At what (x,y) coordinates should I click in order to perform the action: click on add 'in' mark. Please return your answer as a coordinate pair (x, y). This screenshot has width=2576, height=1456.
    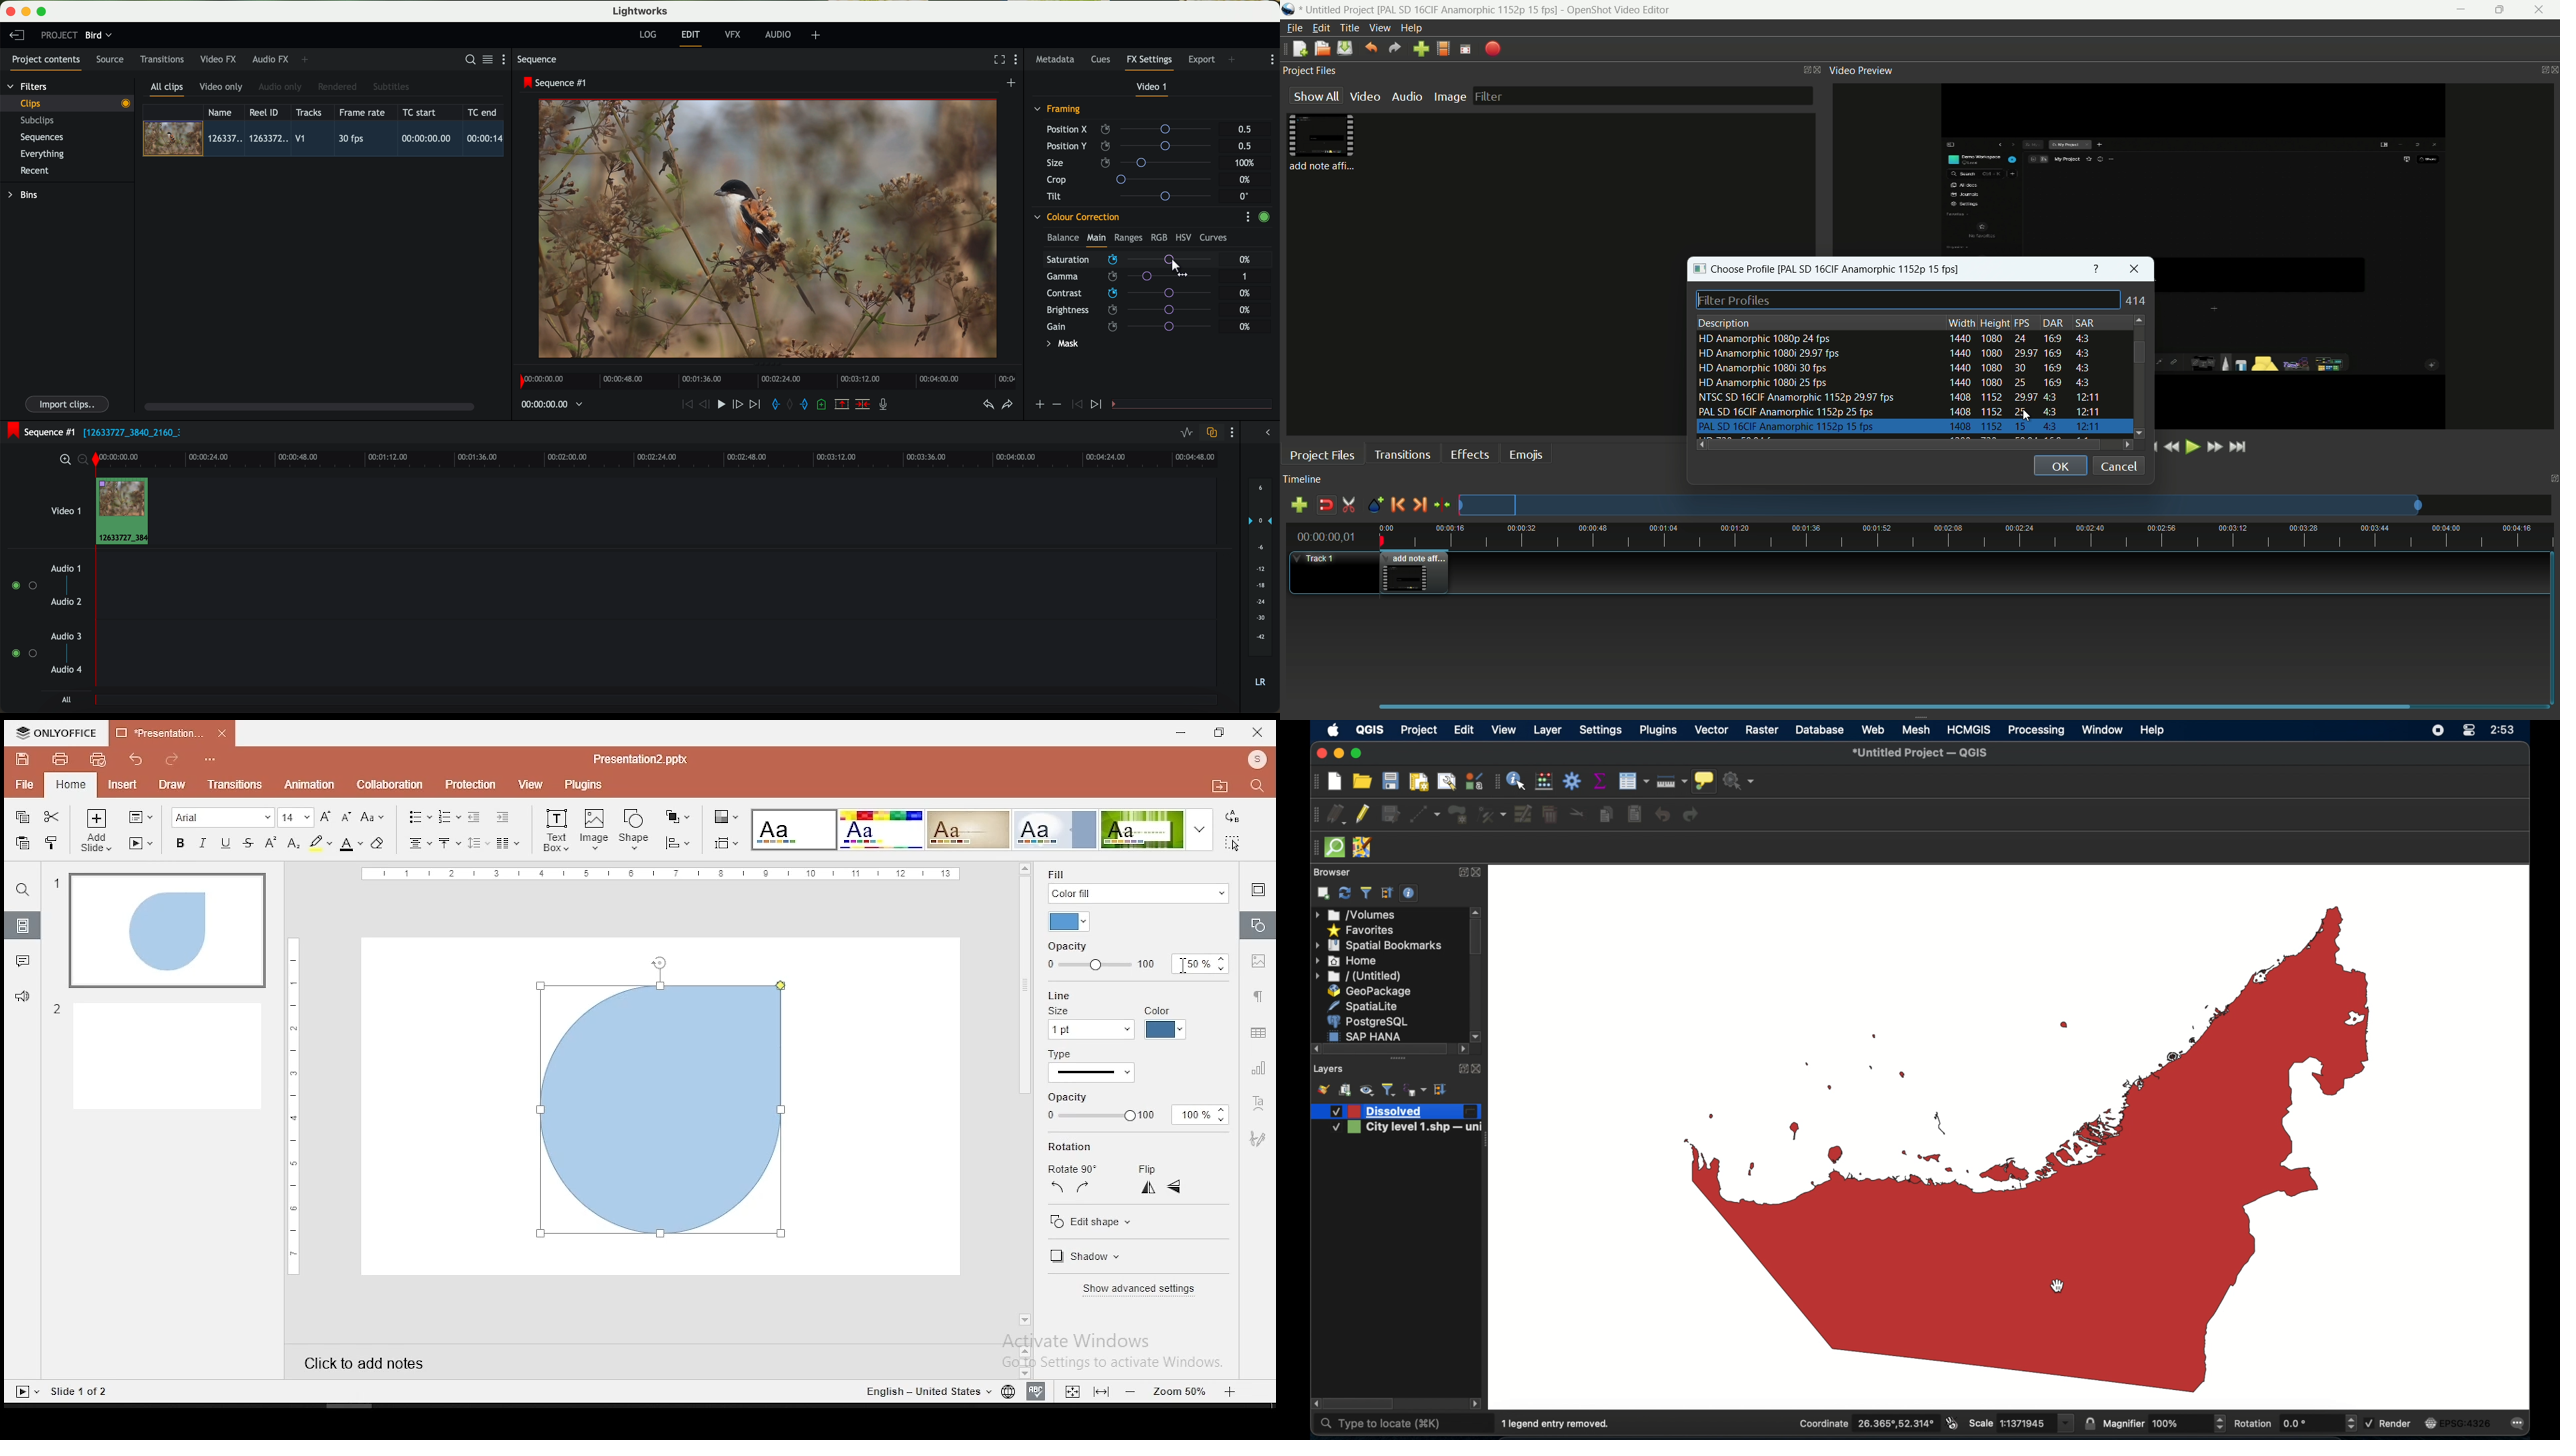
    Looking at the image, I should click on (773, 406).